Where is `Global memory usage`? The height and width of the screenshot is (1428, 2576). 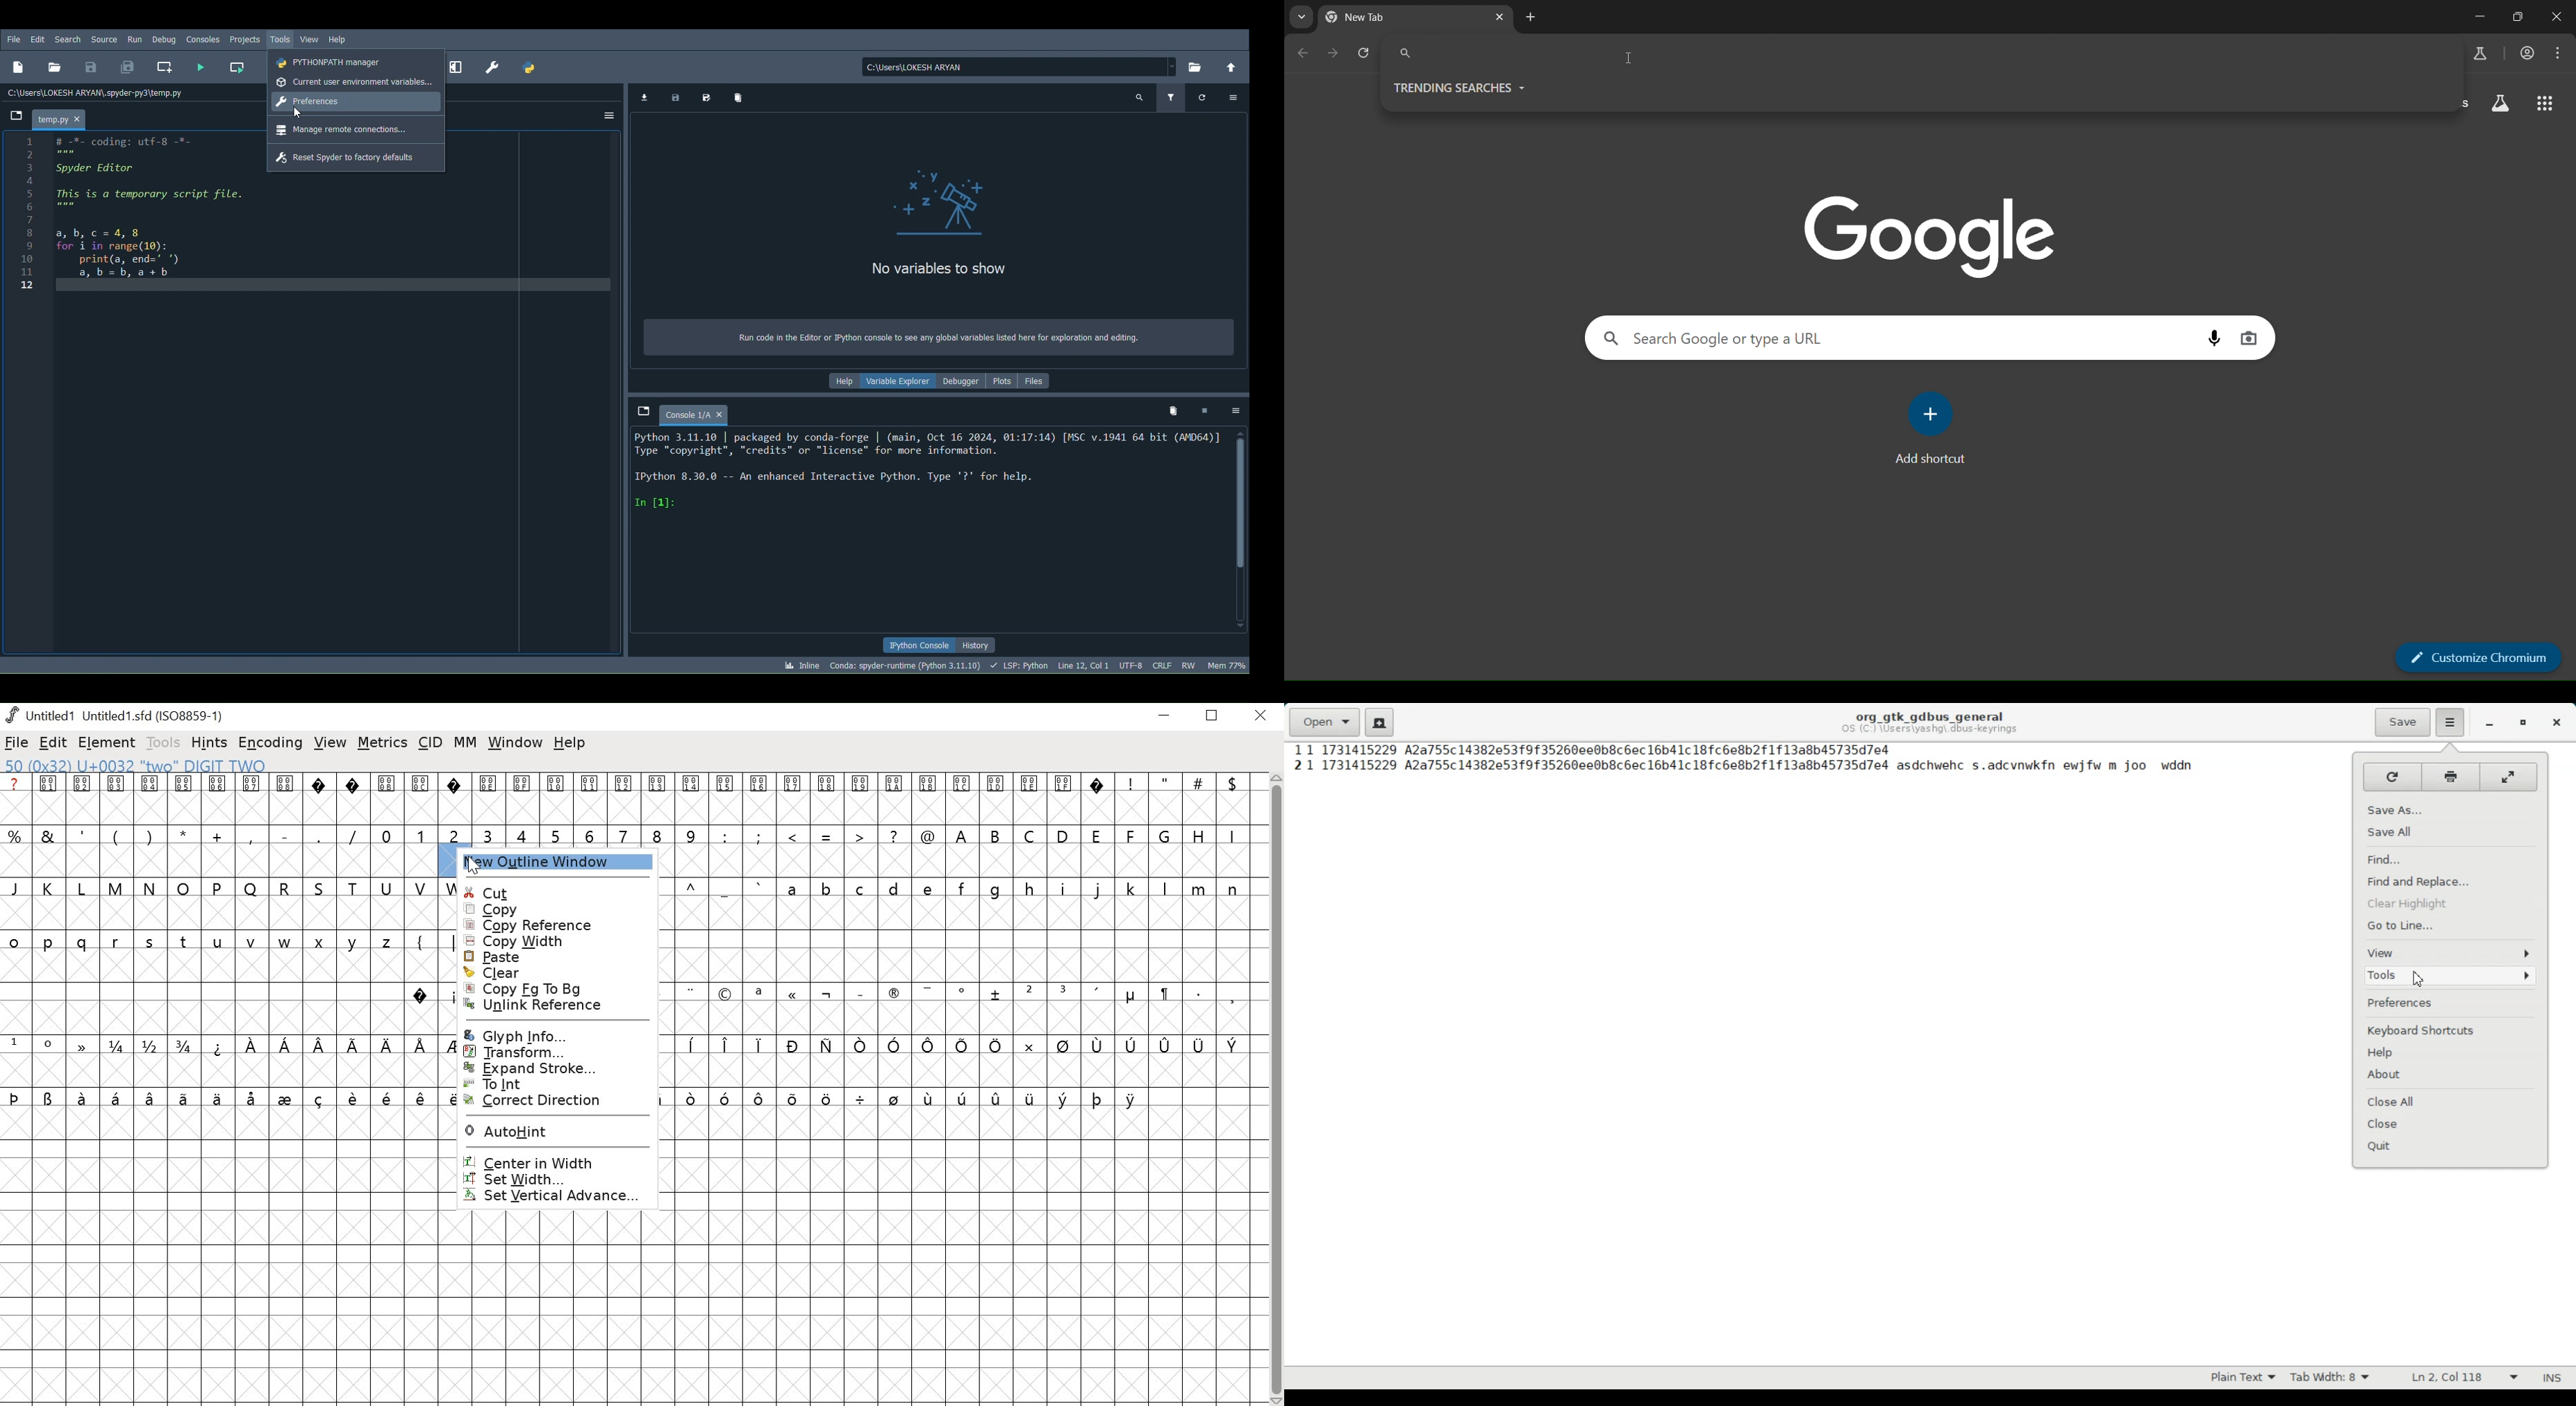 Global memory usage is located at coordinates (1227, 663).